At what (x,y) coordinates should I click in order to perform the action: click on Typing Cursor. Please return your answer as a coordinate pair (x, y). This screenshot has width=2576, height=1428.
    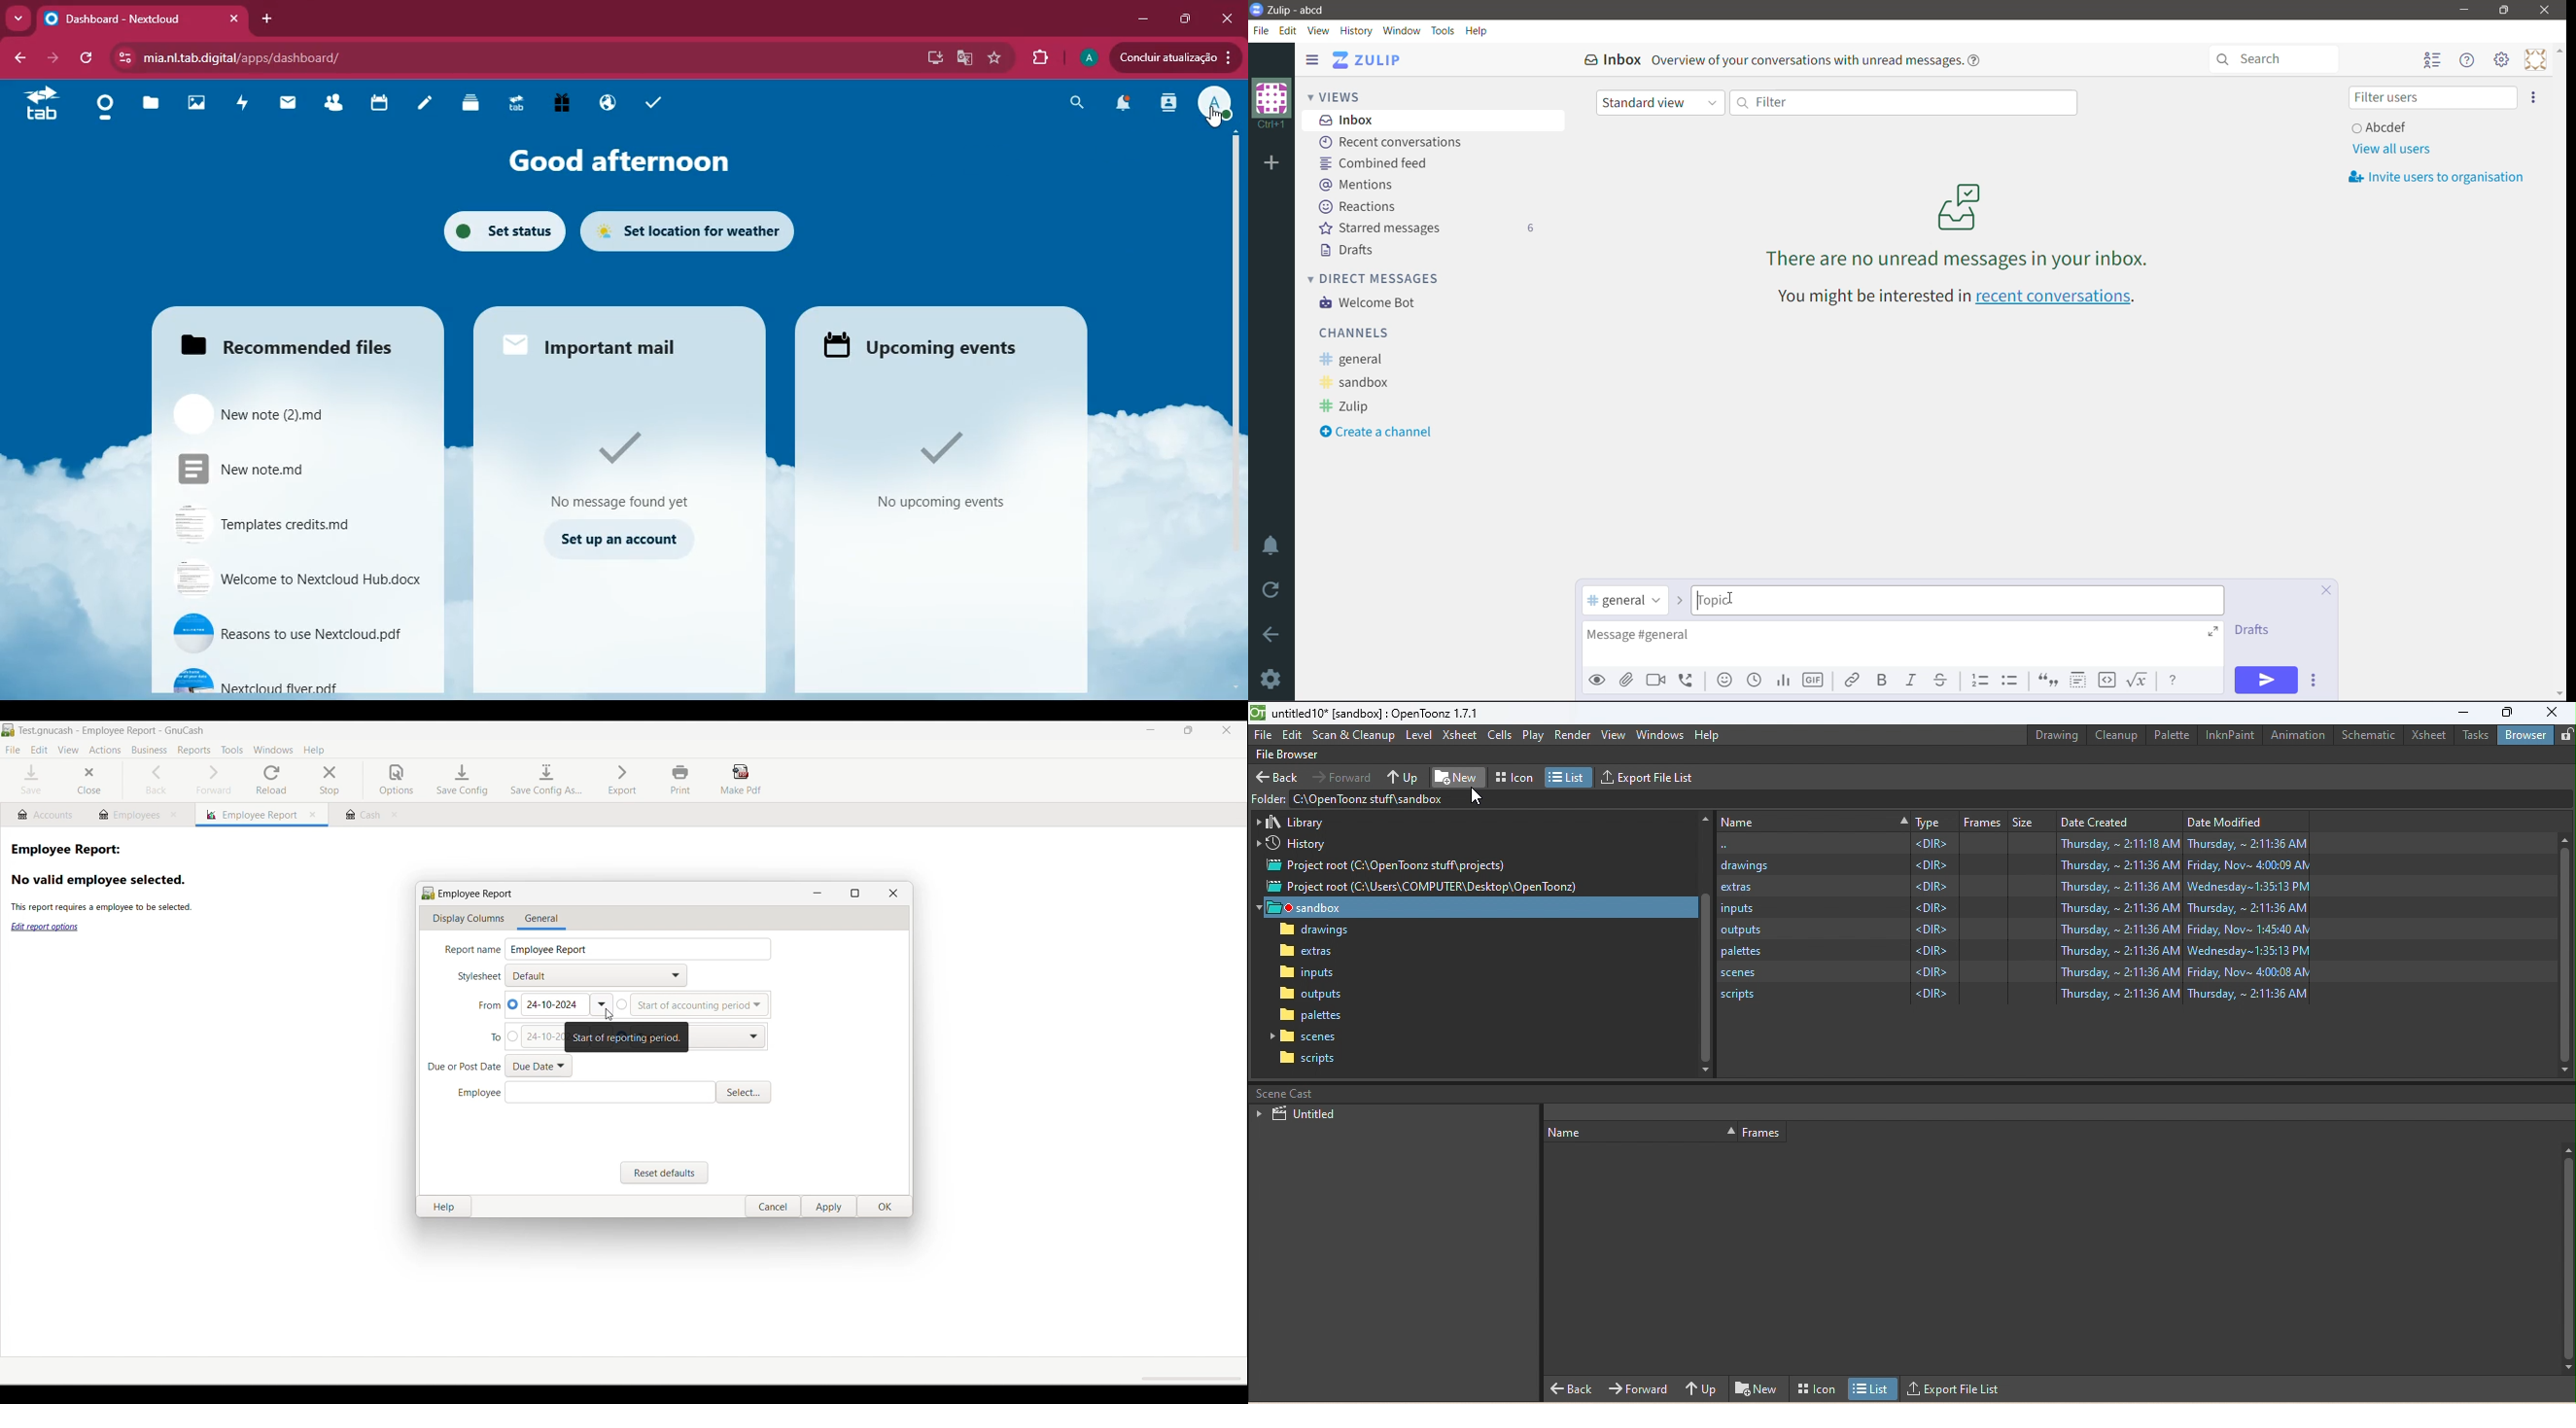
    Looking at the image, I should click on (1730, 598).